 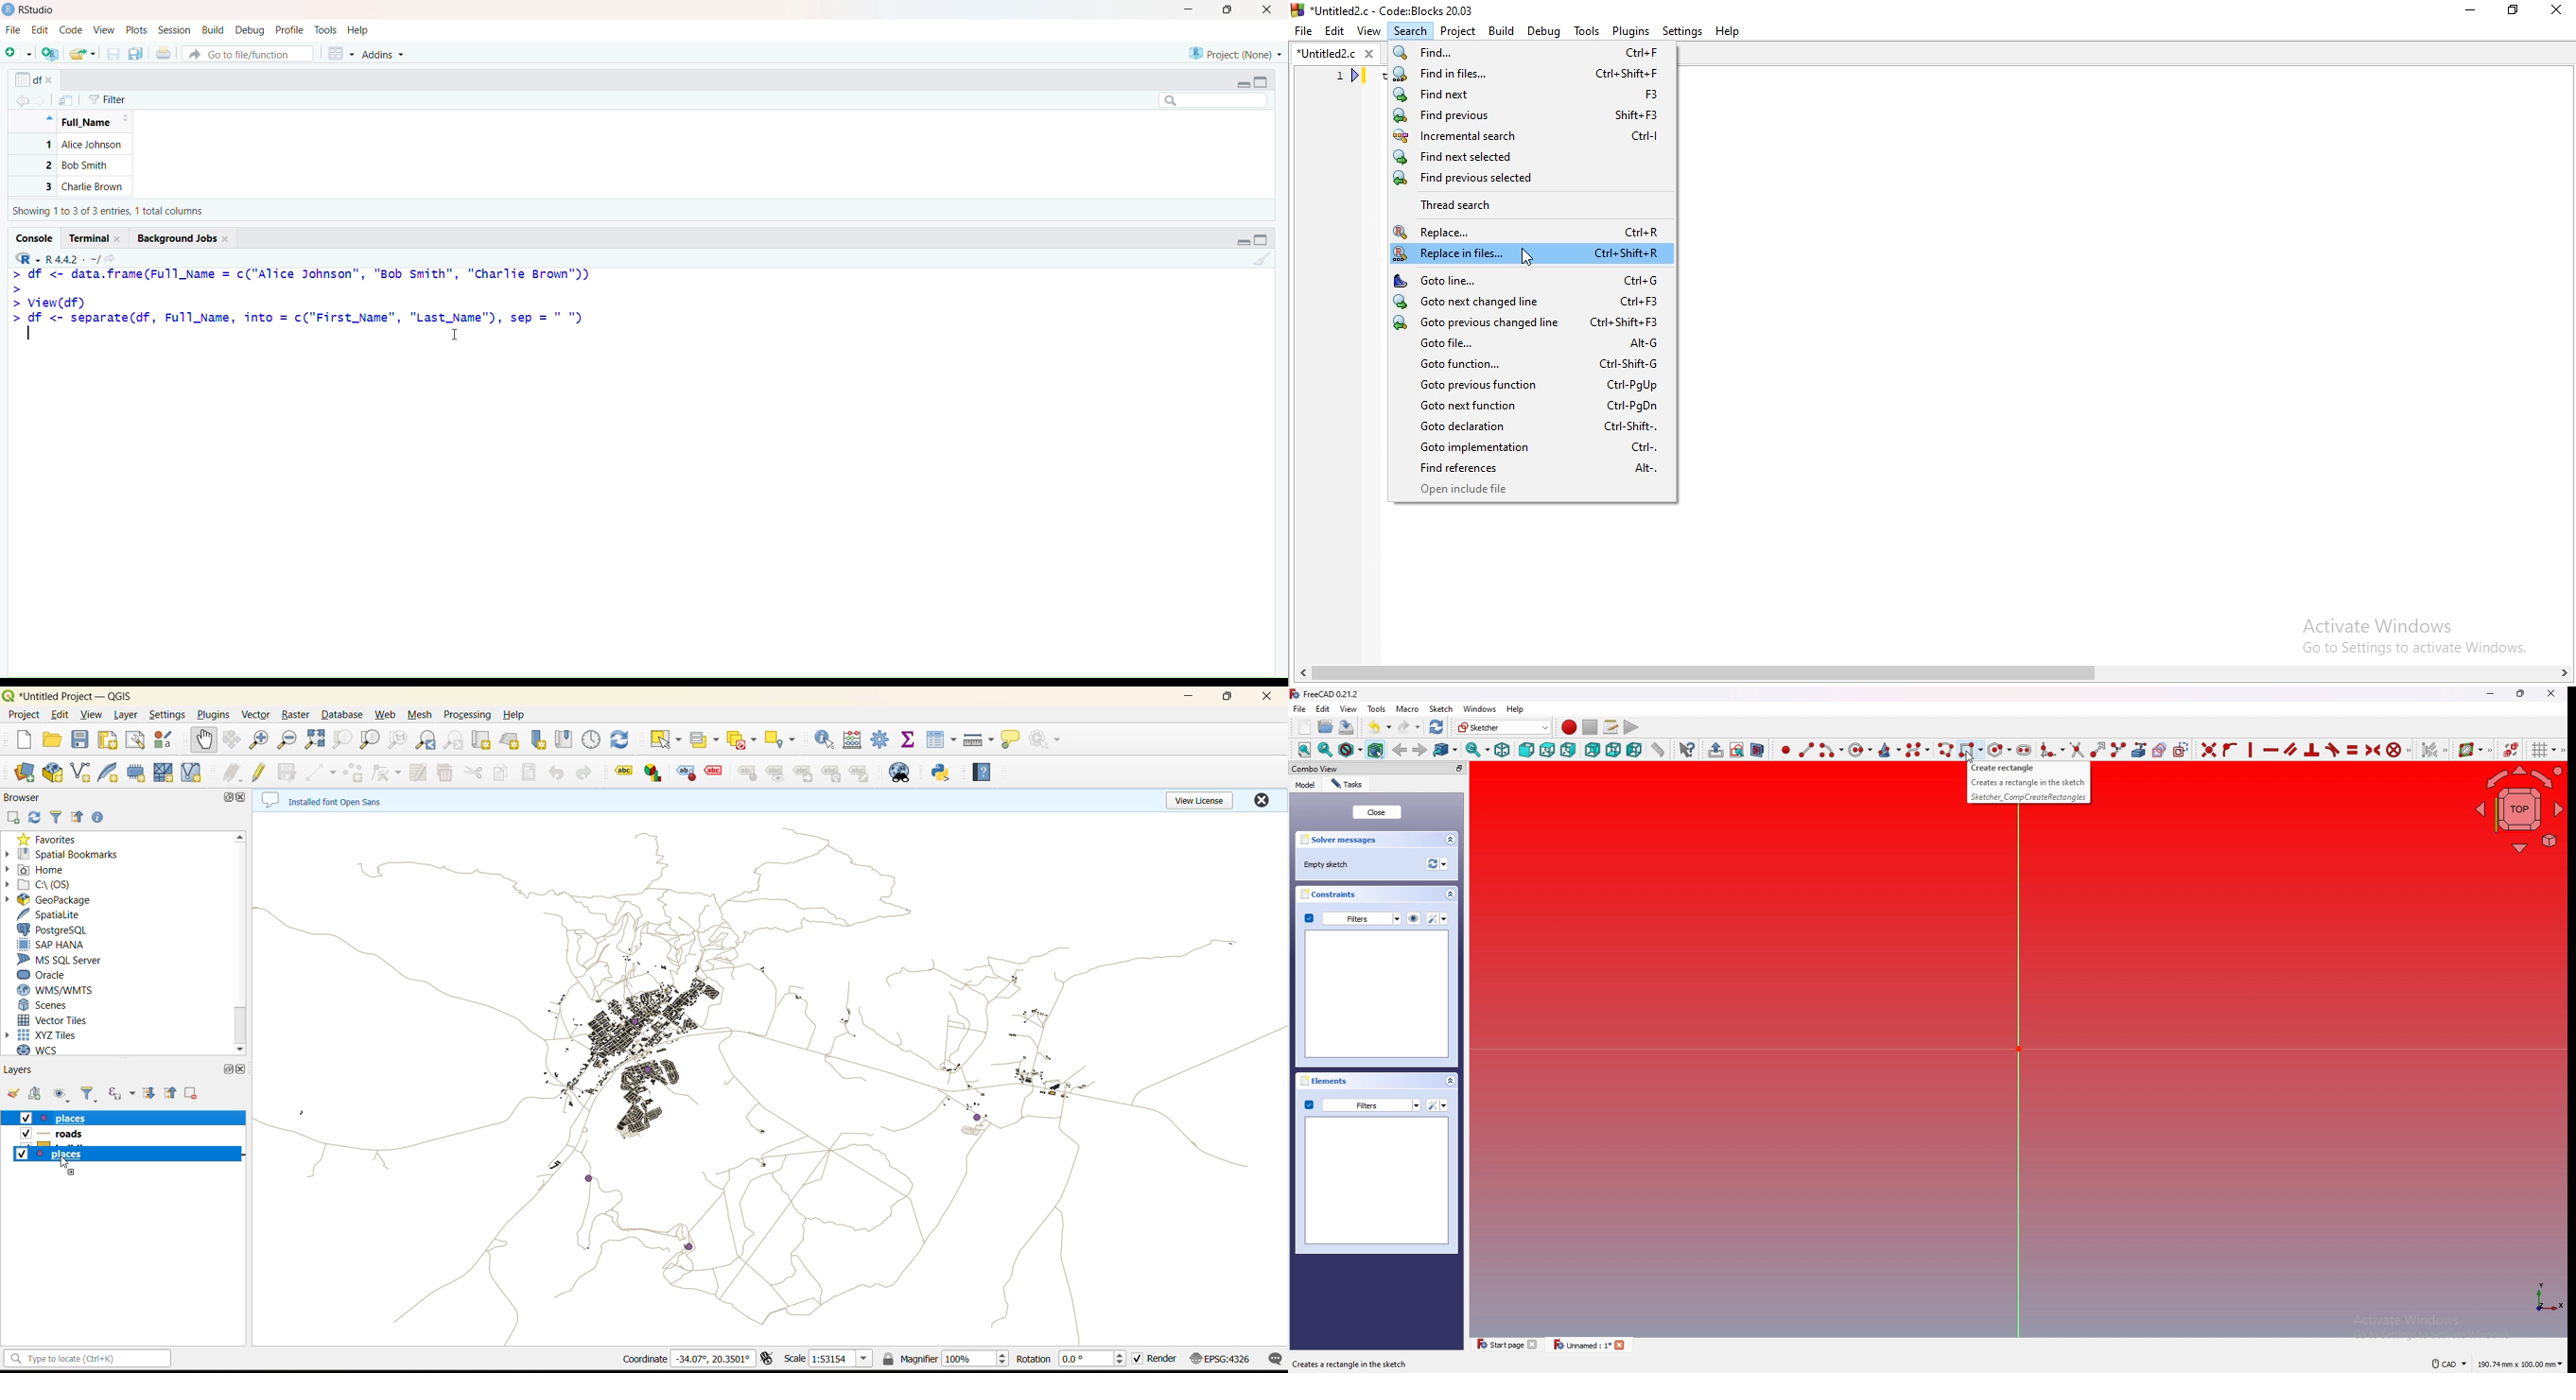 I want to click on create line, so click(x=1807, y=750).